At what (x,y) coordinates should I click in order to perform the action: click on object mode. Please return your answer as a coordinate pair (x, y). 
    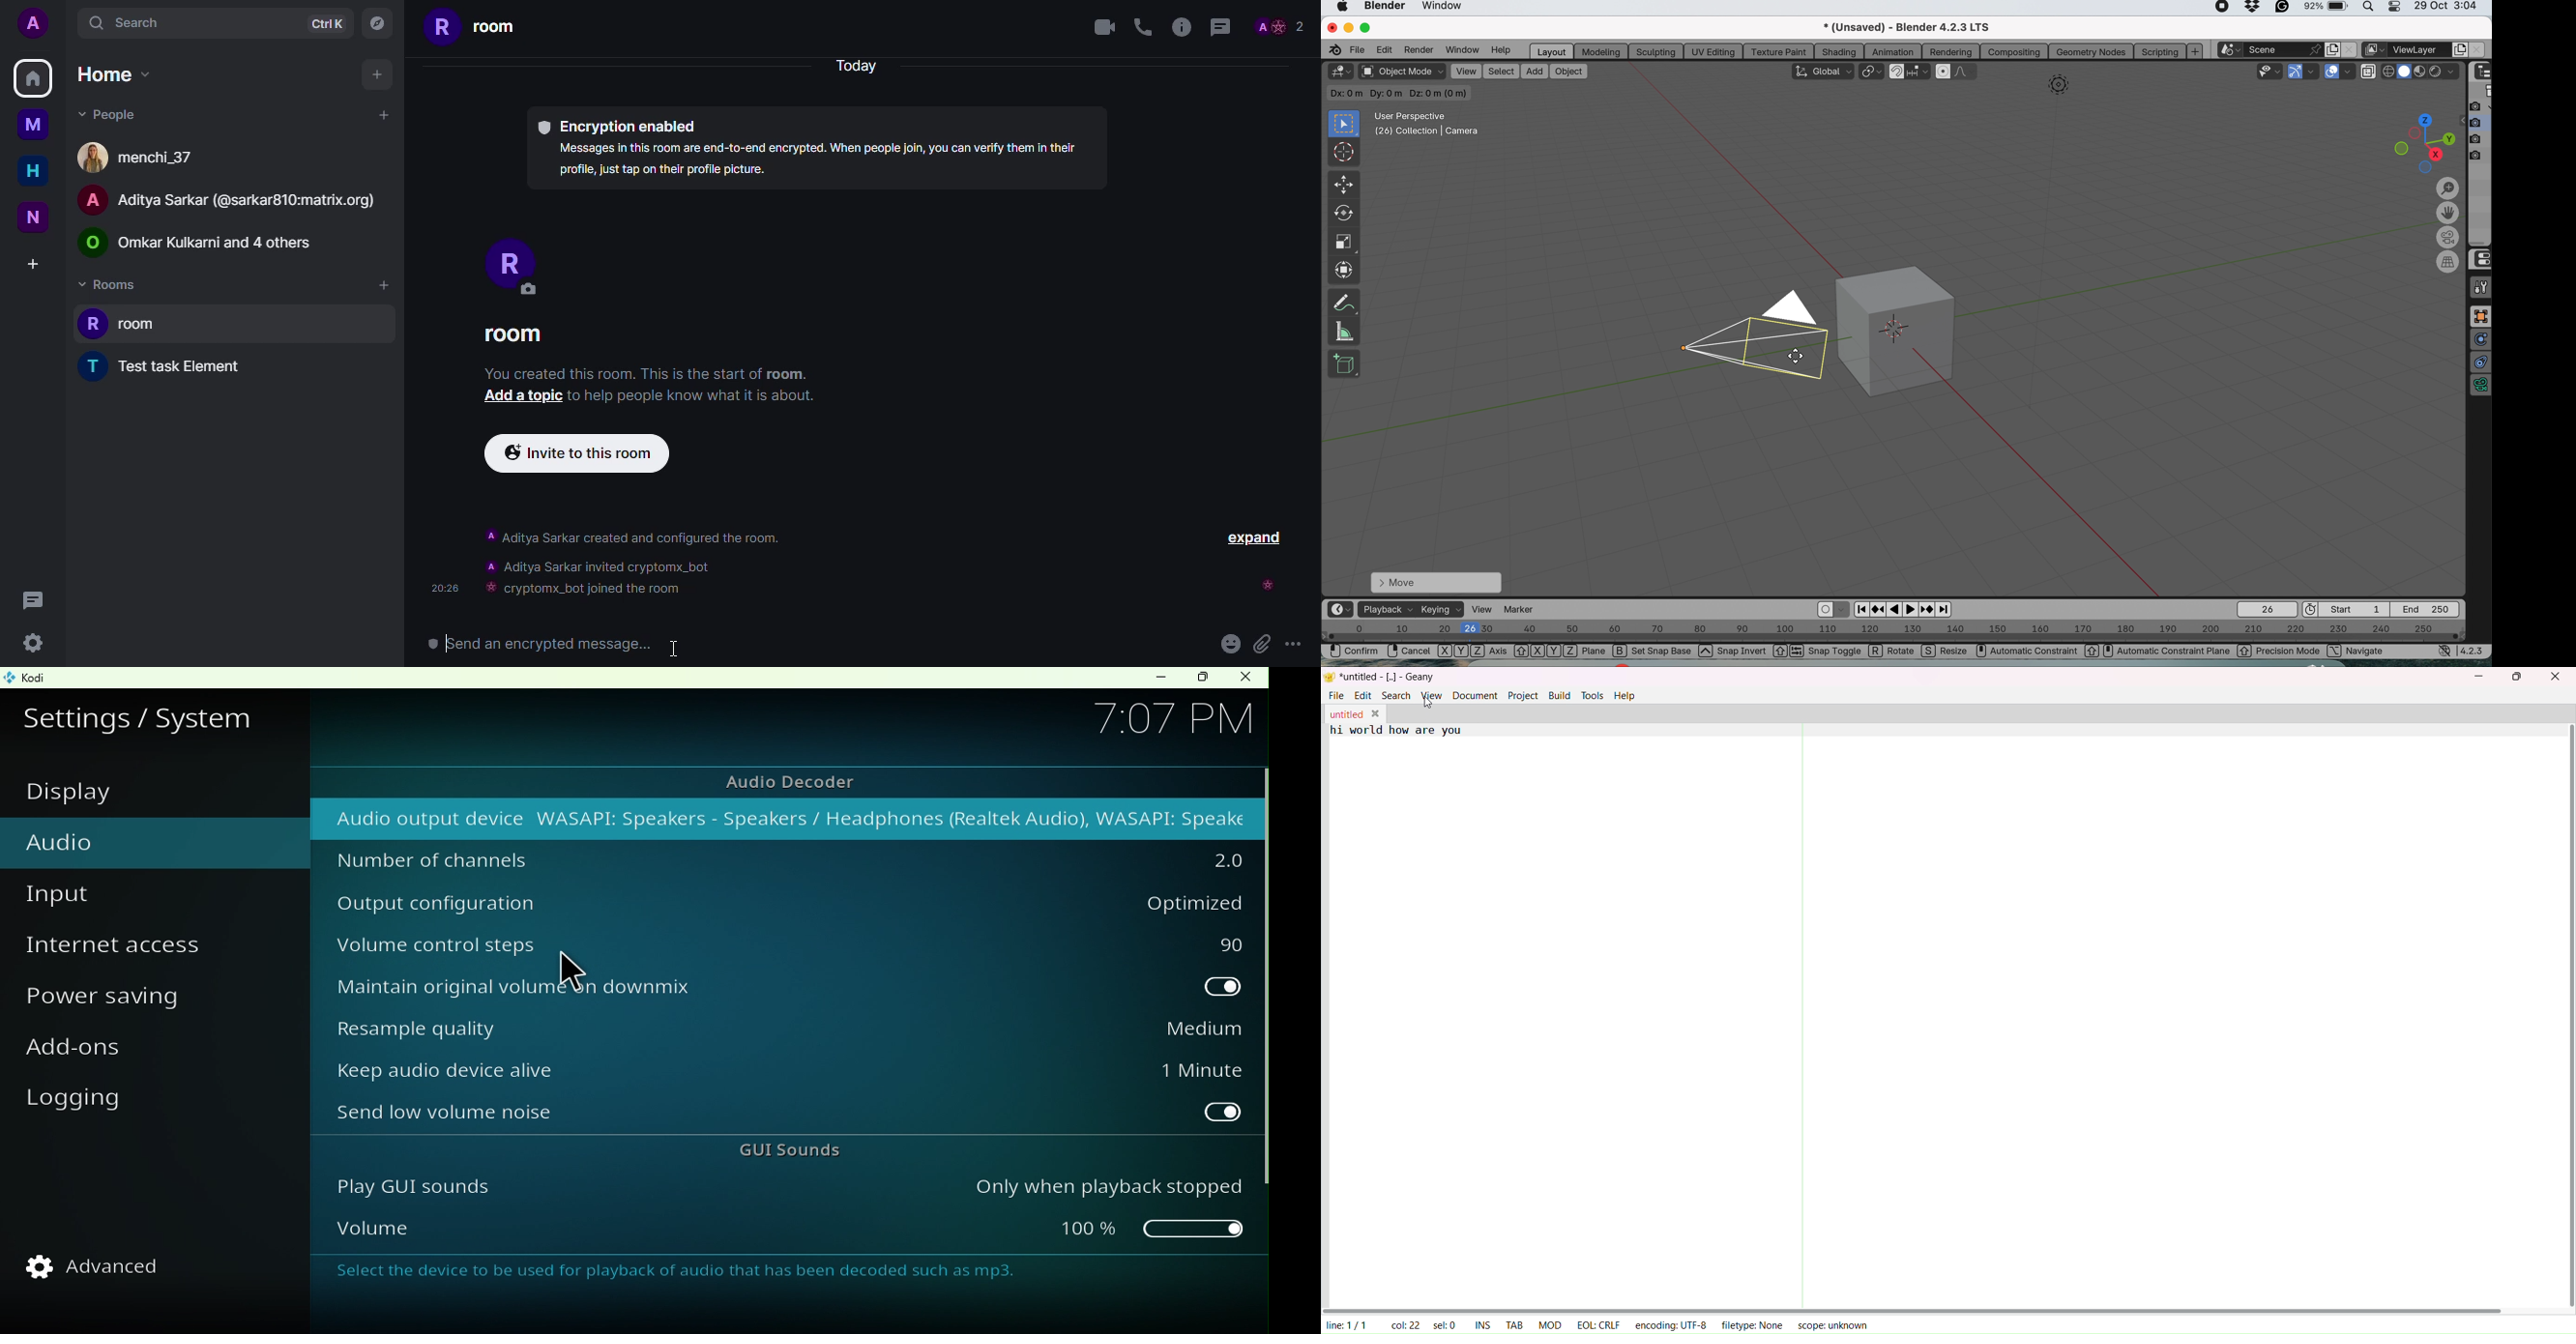
    Looking at the image, I should click on (1401, 72).